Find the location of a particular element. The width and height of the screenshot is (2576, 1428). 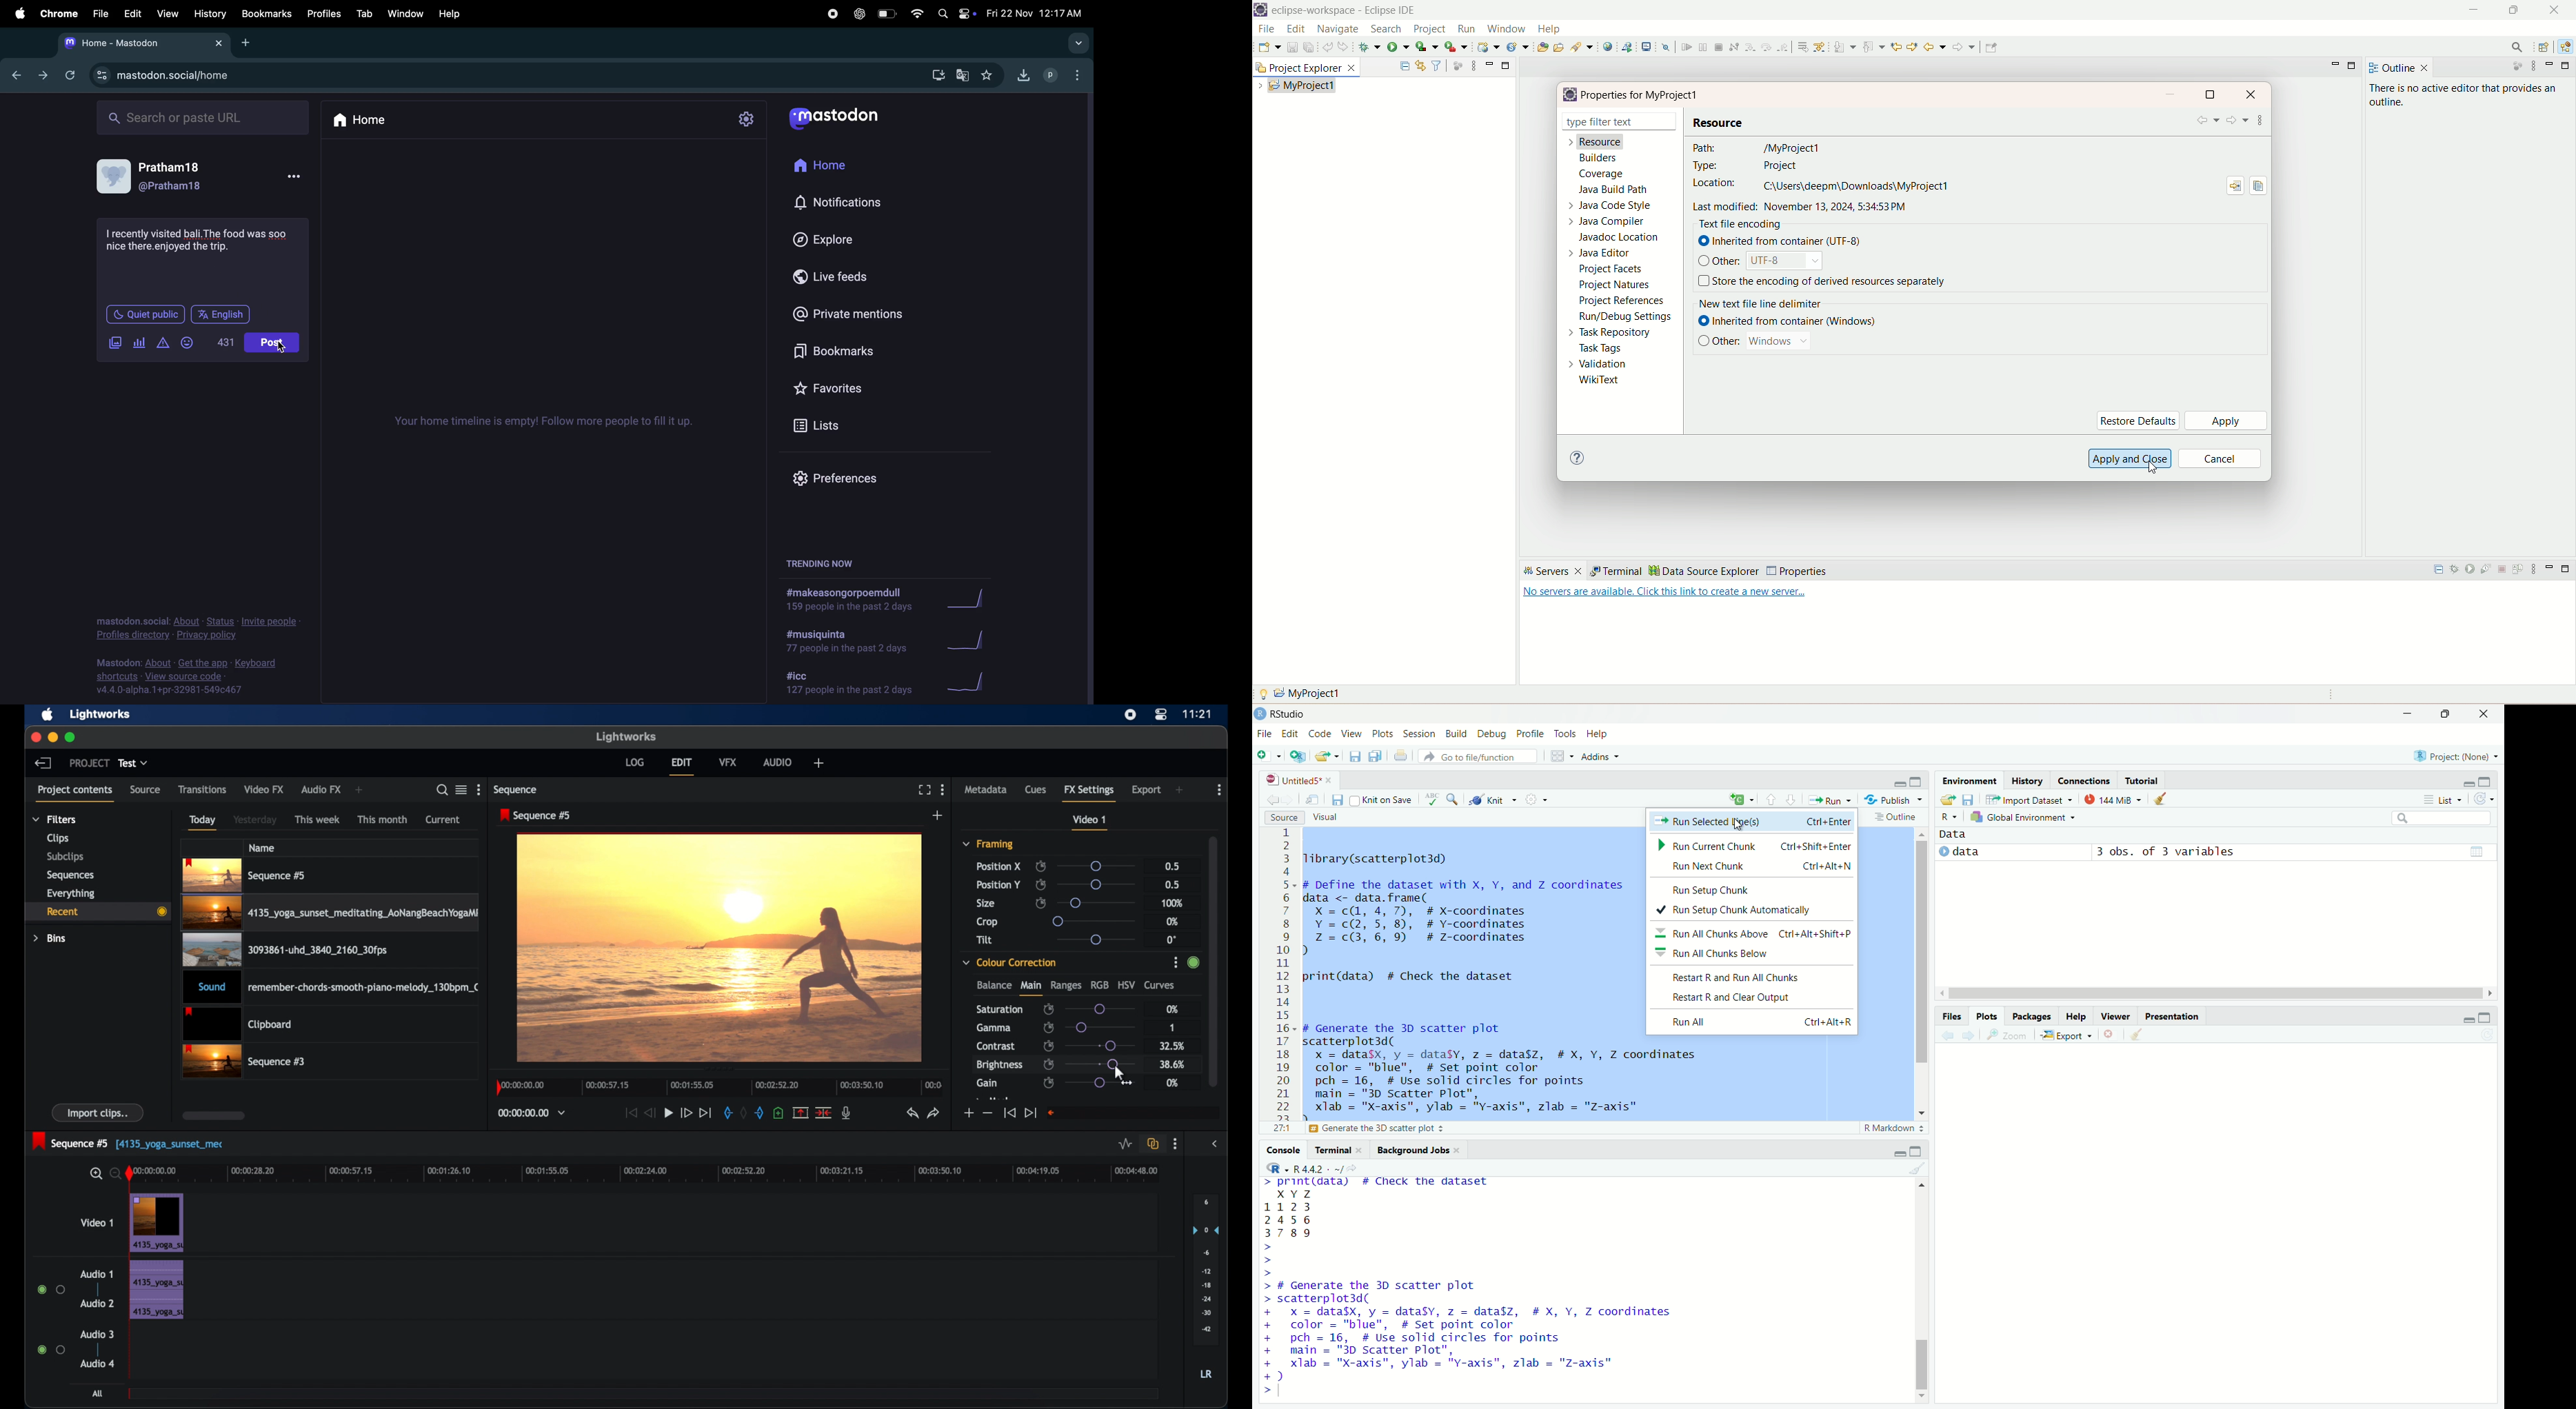

data is located at coordinates (1970, 853).